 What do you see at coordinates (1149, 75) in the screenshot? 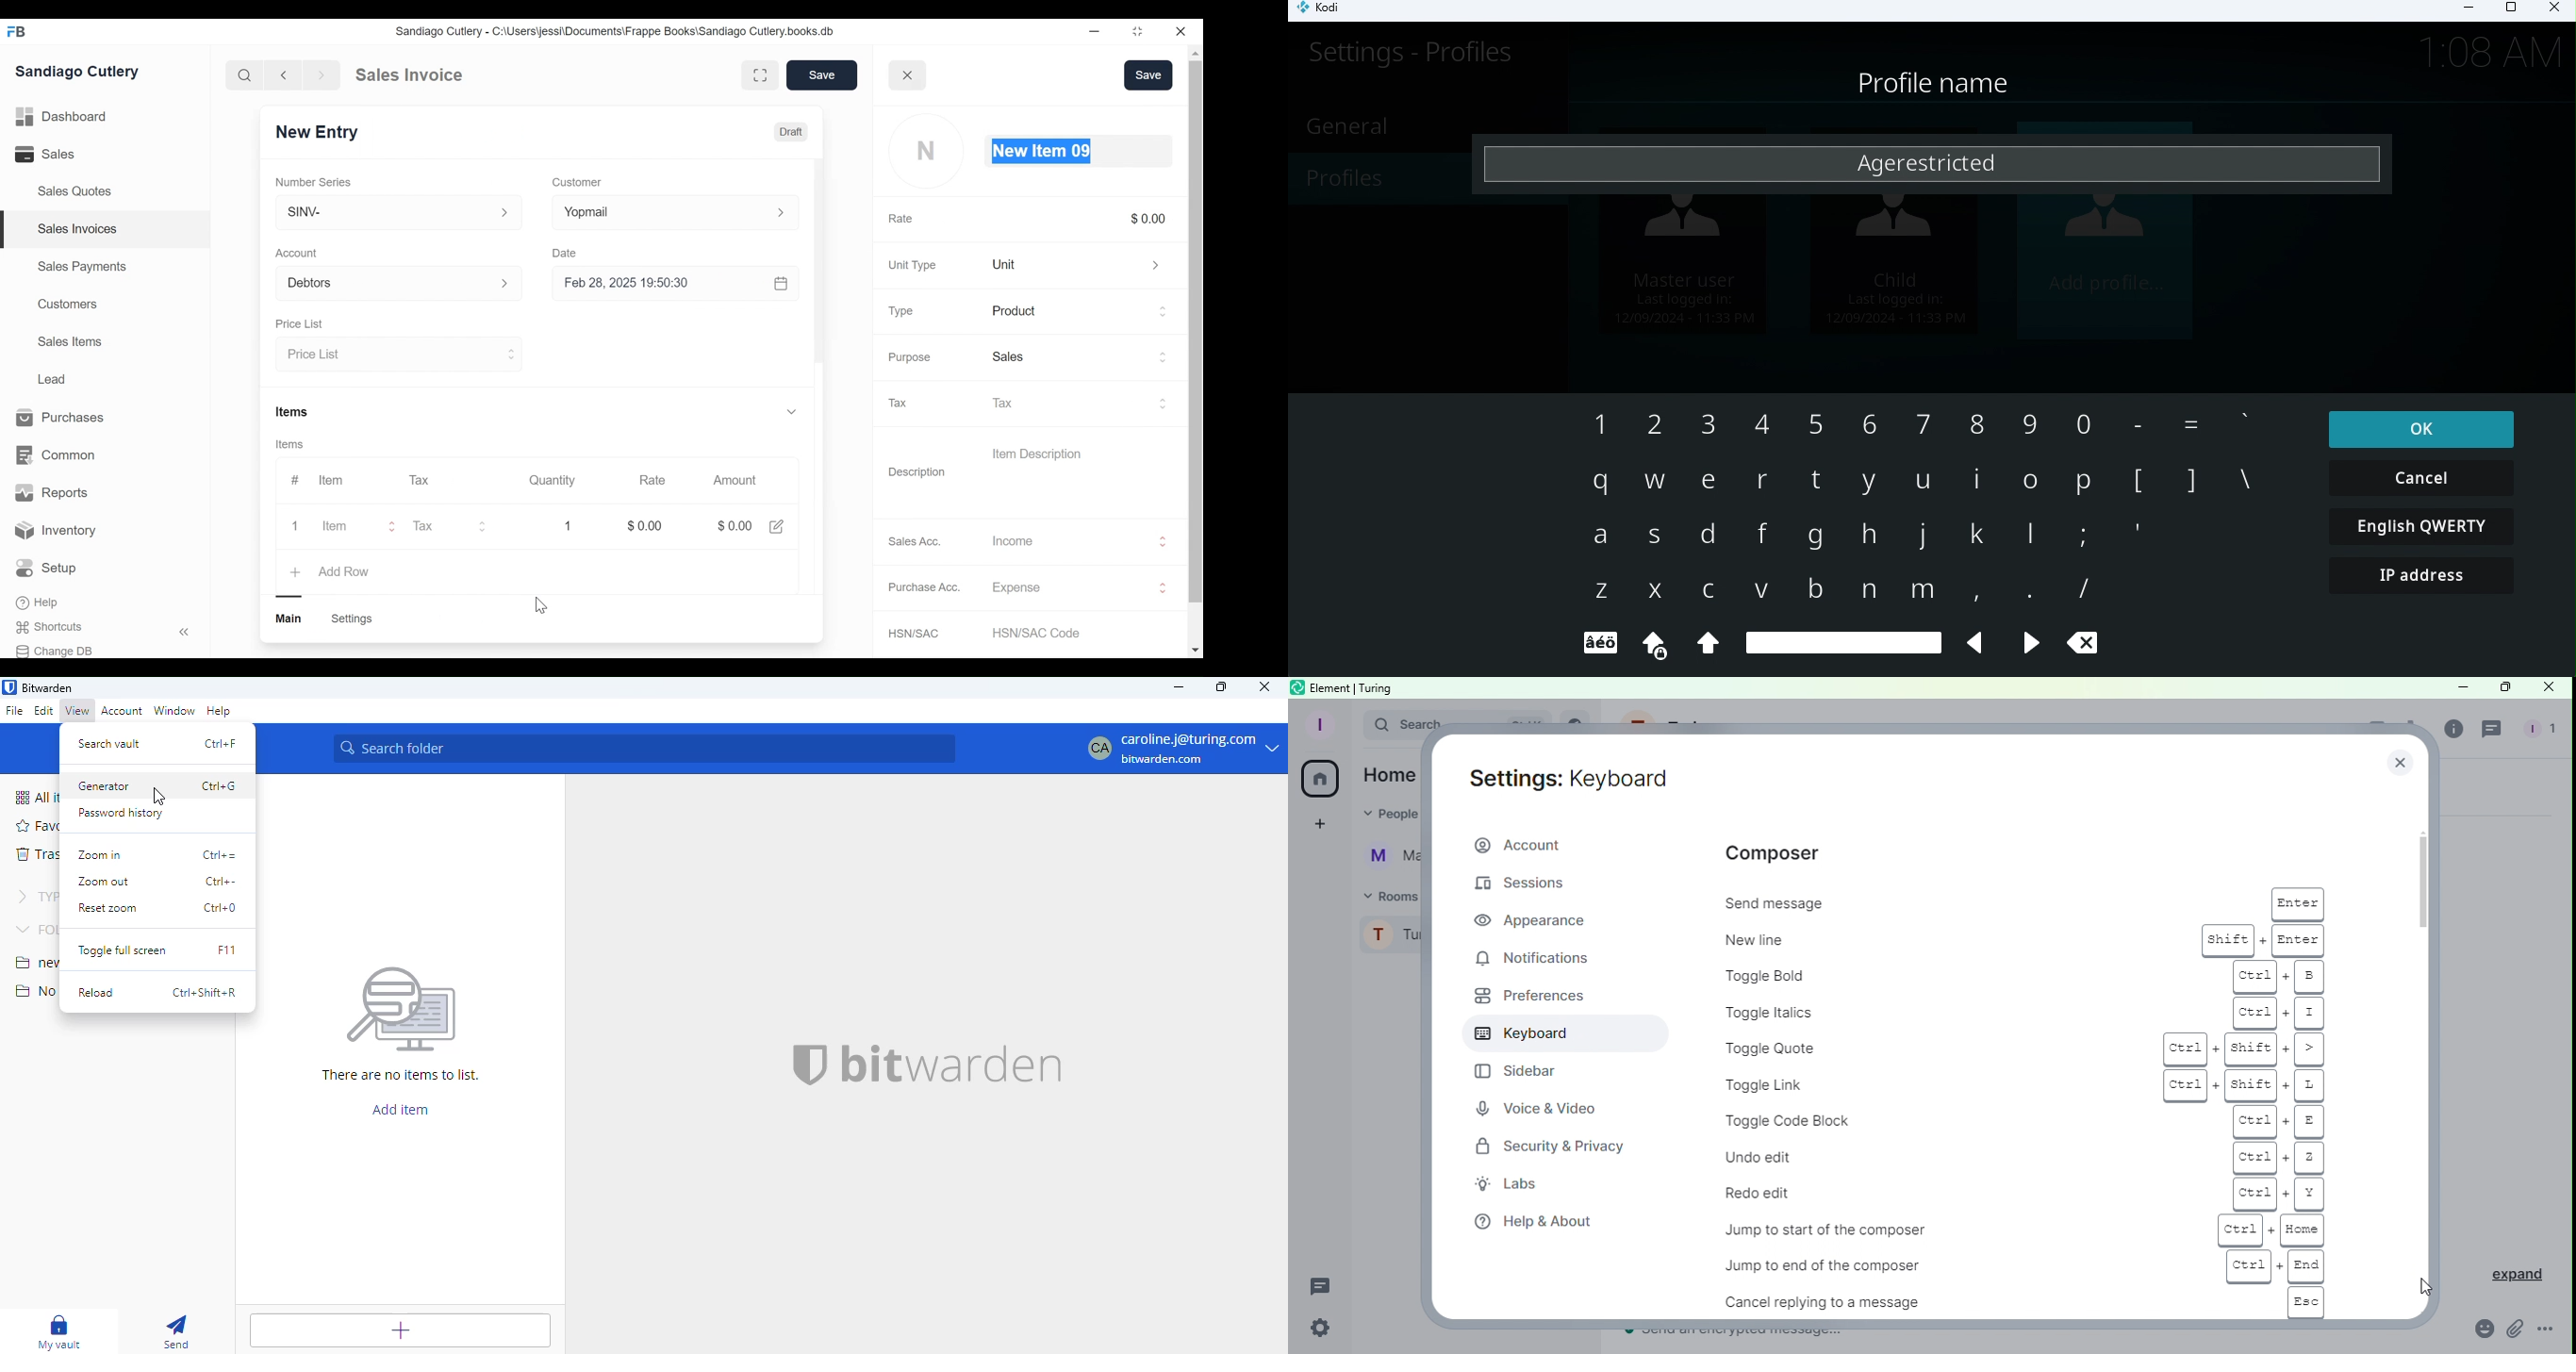
I see `Save` at bounding box center [1149, 75].